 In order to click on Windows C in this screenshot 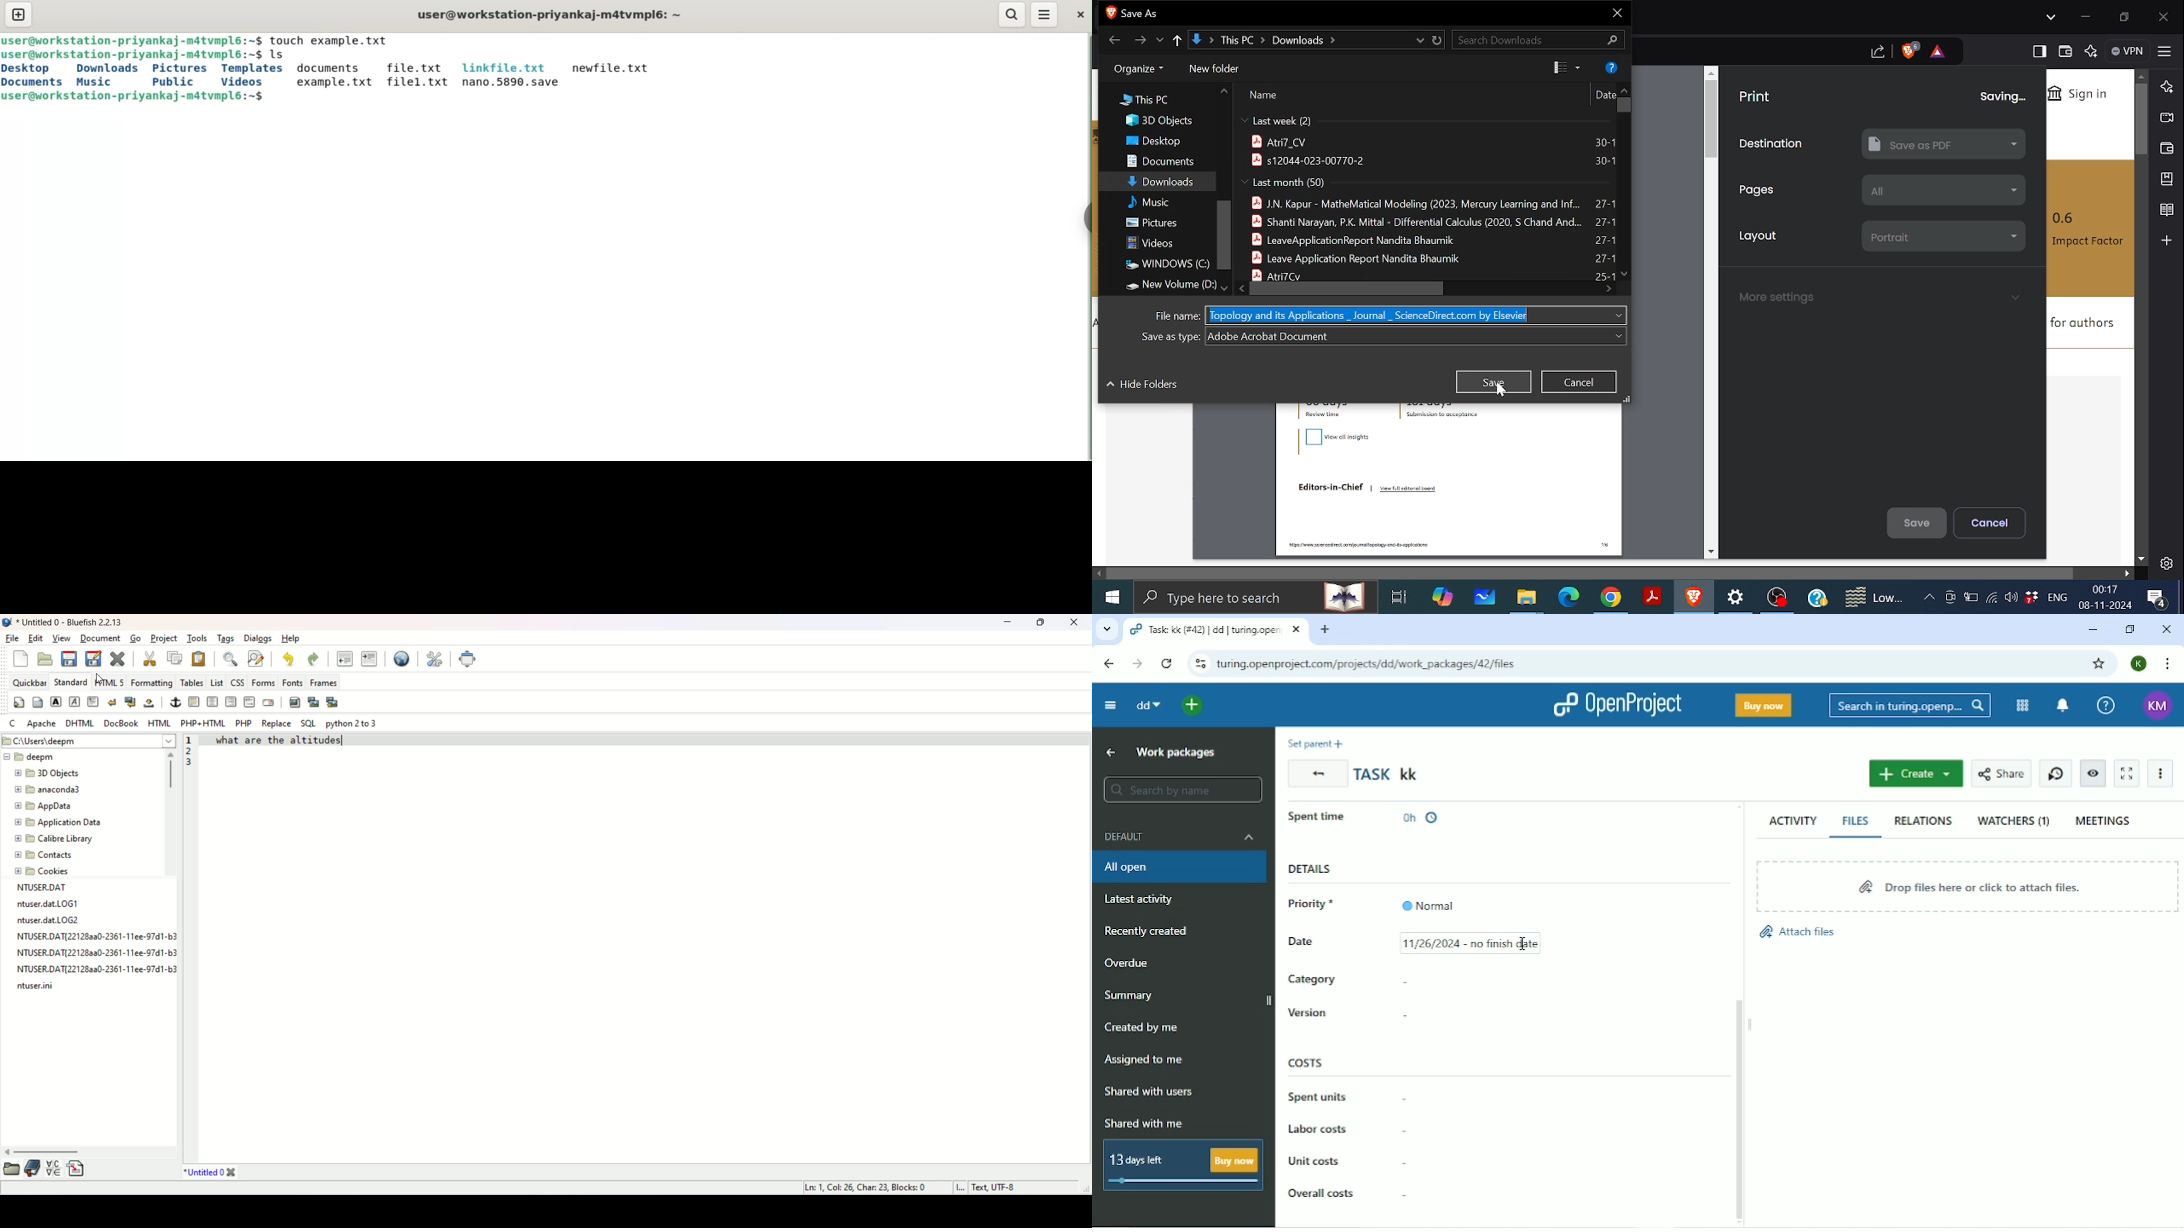, I will do `click(1164, 265)`.